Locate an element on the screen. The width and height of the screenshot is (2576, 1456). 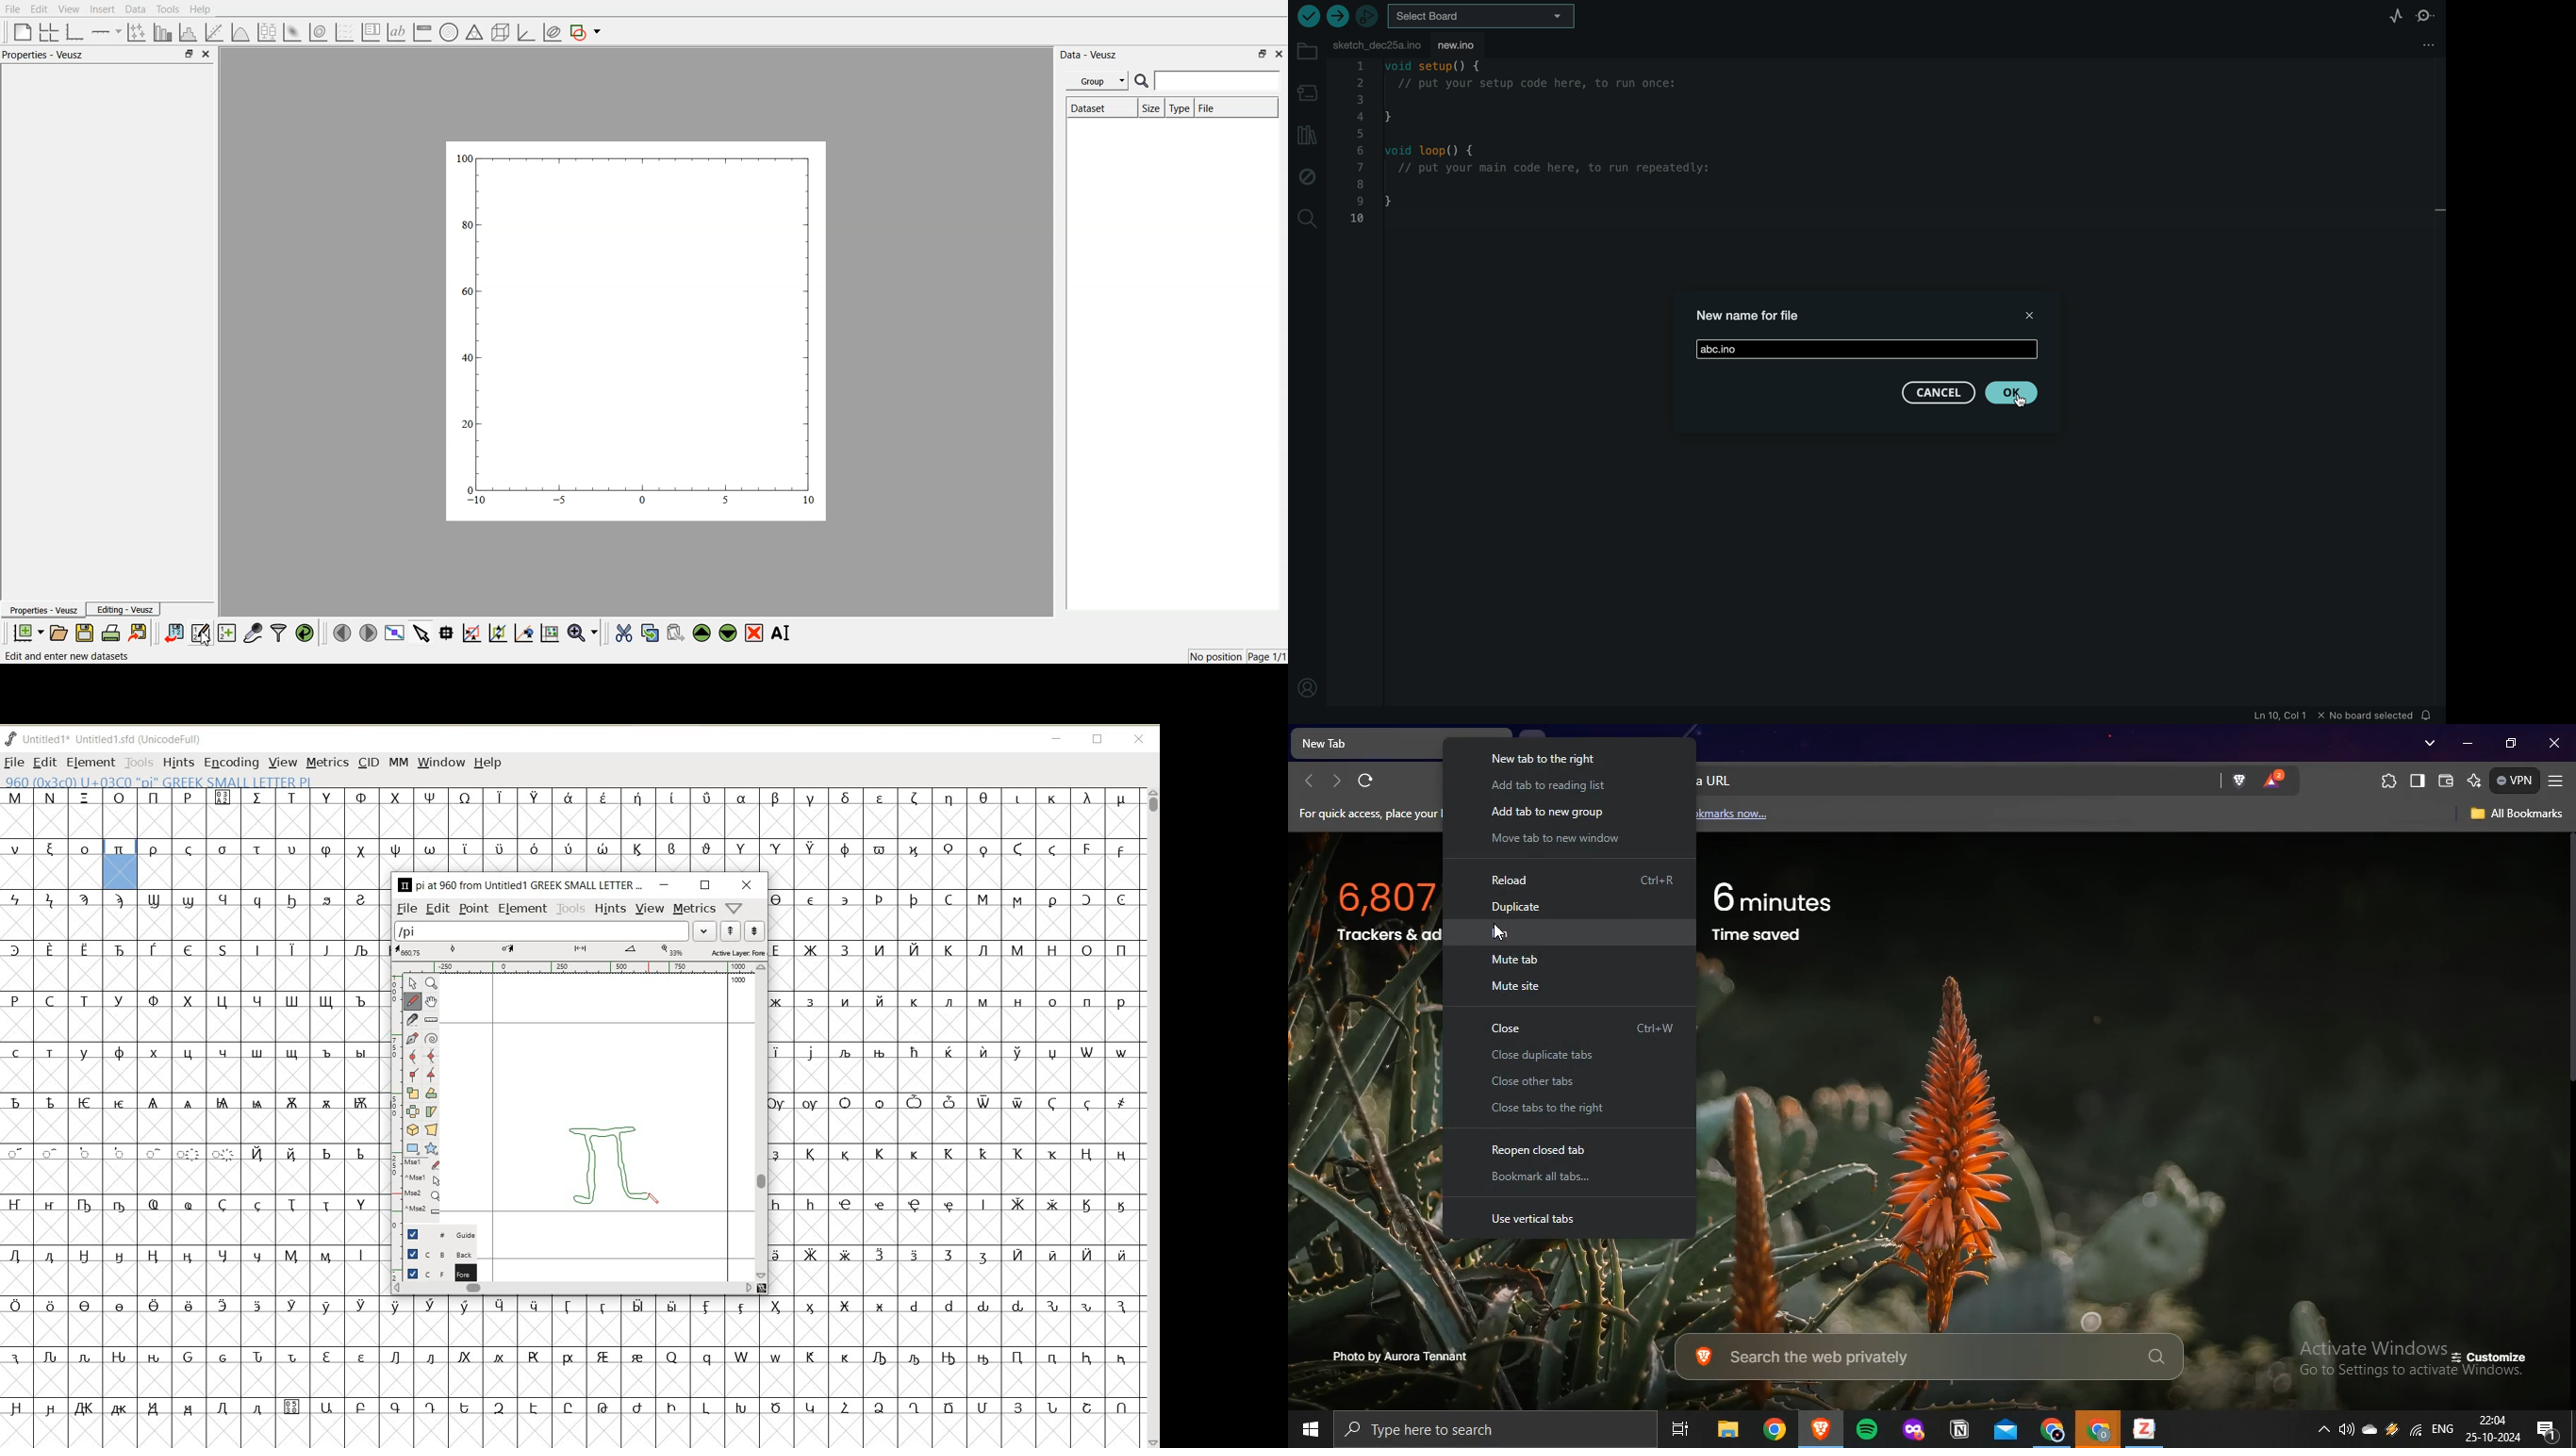
RESTORE is located at coordinates (707, 885).